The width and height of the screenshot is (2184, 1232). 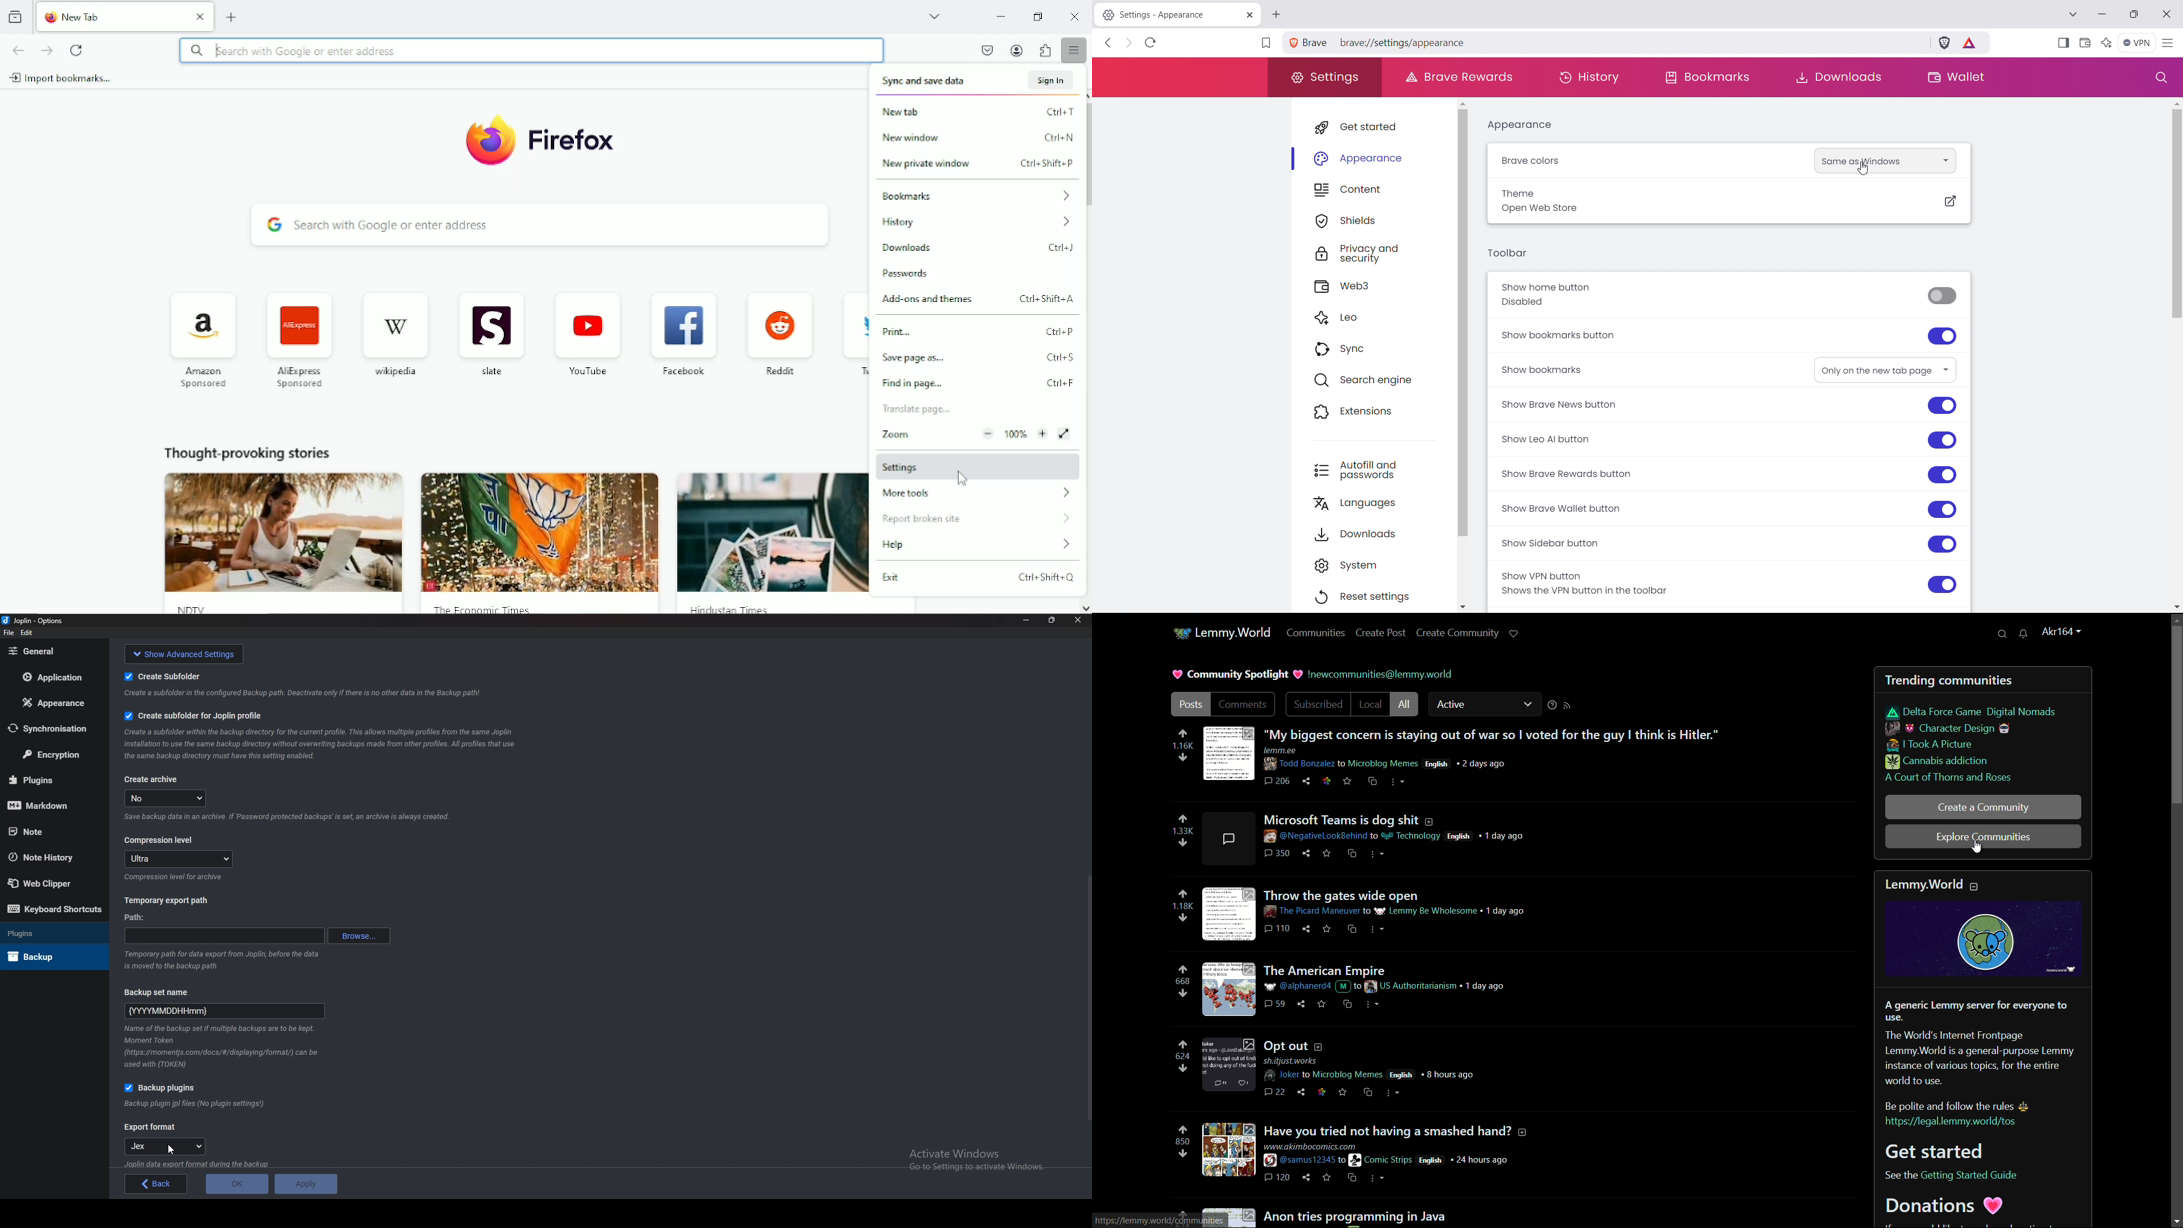 What do you see at coordinates (171, 1151) in the screenshot?
I see `cursor` at bounding box center [171, 1151].